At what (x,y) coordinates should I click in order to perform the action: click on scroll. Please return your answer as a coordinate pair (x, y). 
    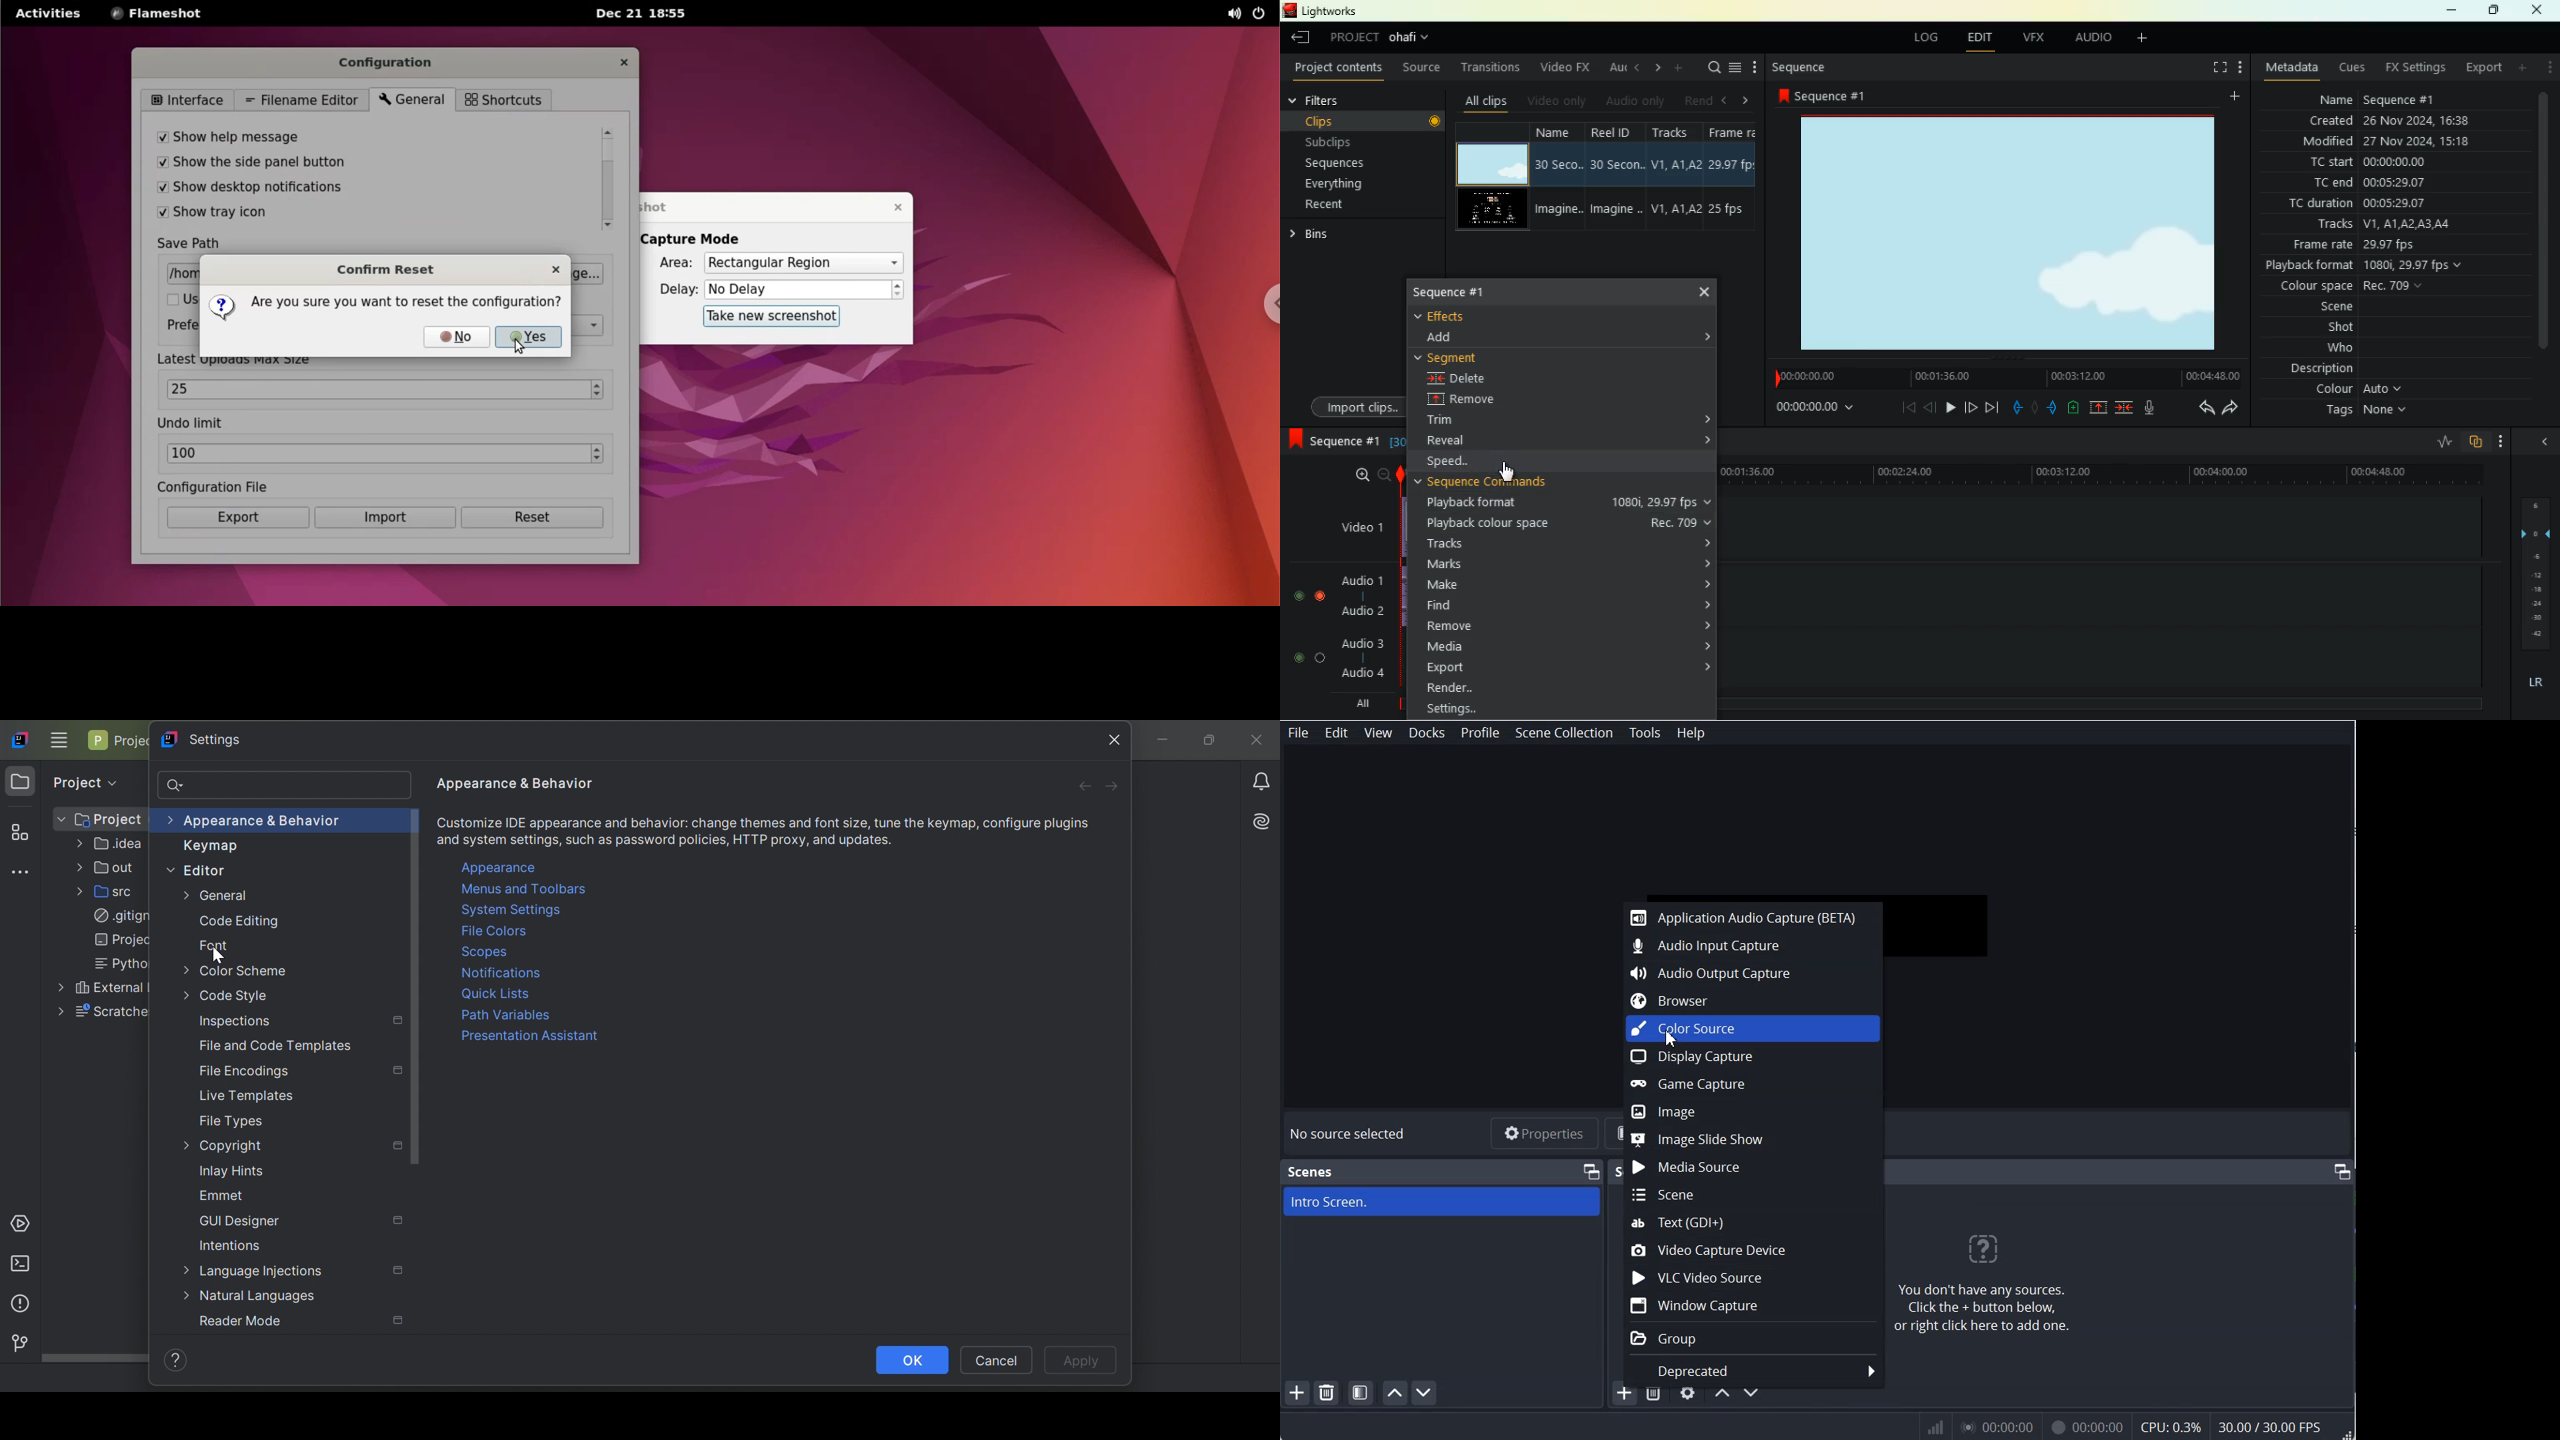
    Looking at the image, I should click on (2543, 230).